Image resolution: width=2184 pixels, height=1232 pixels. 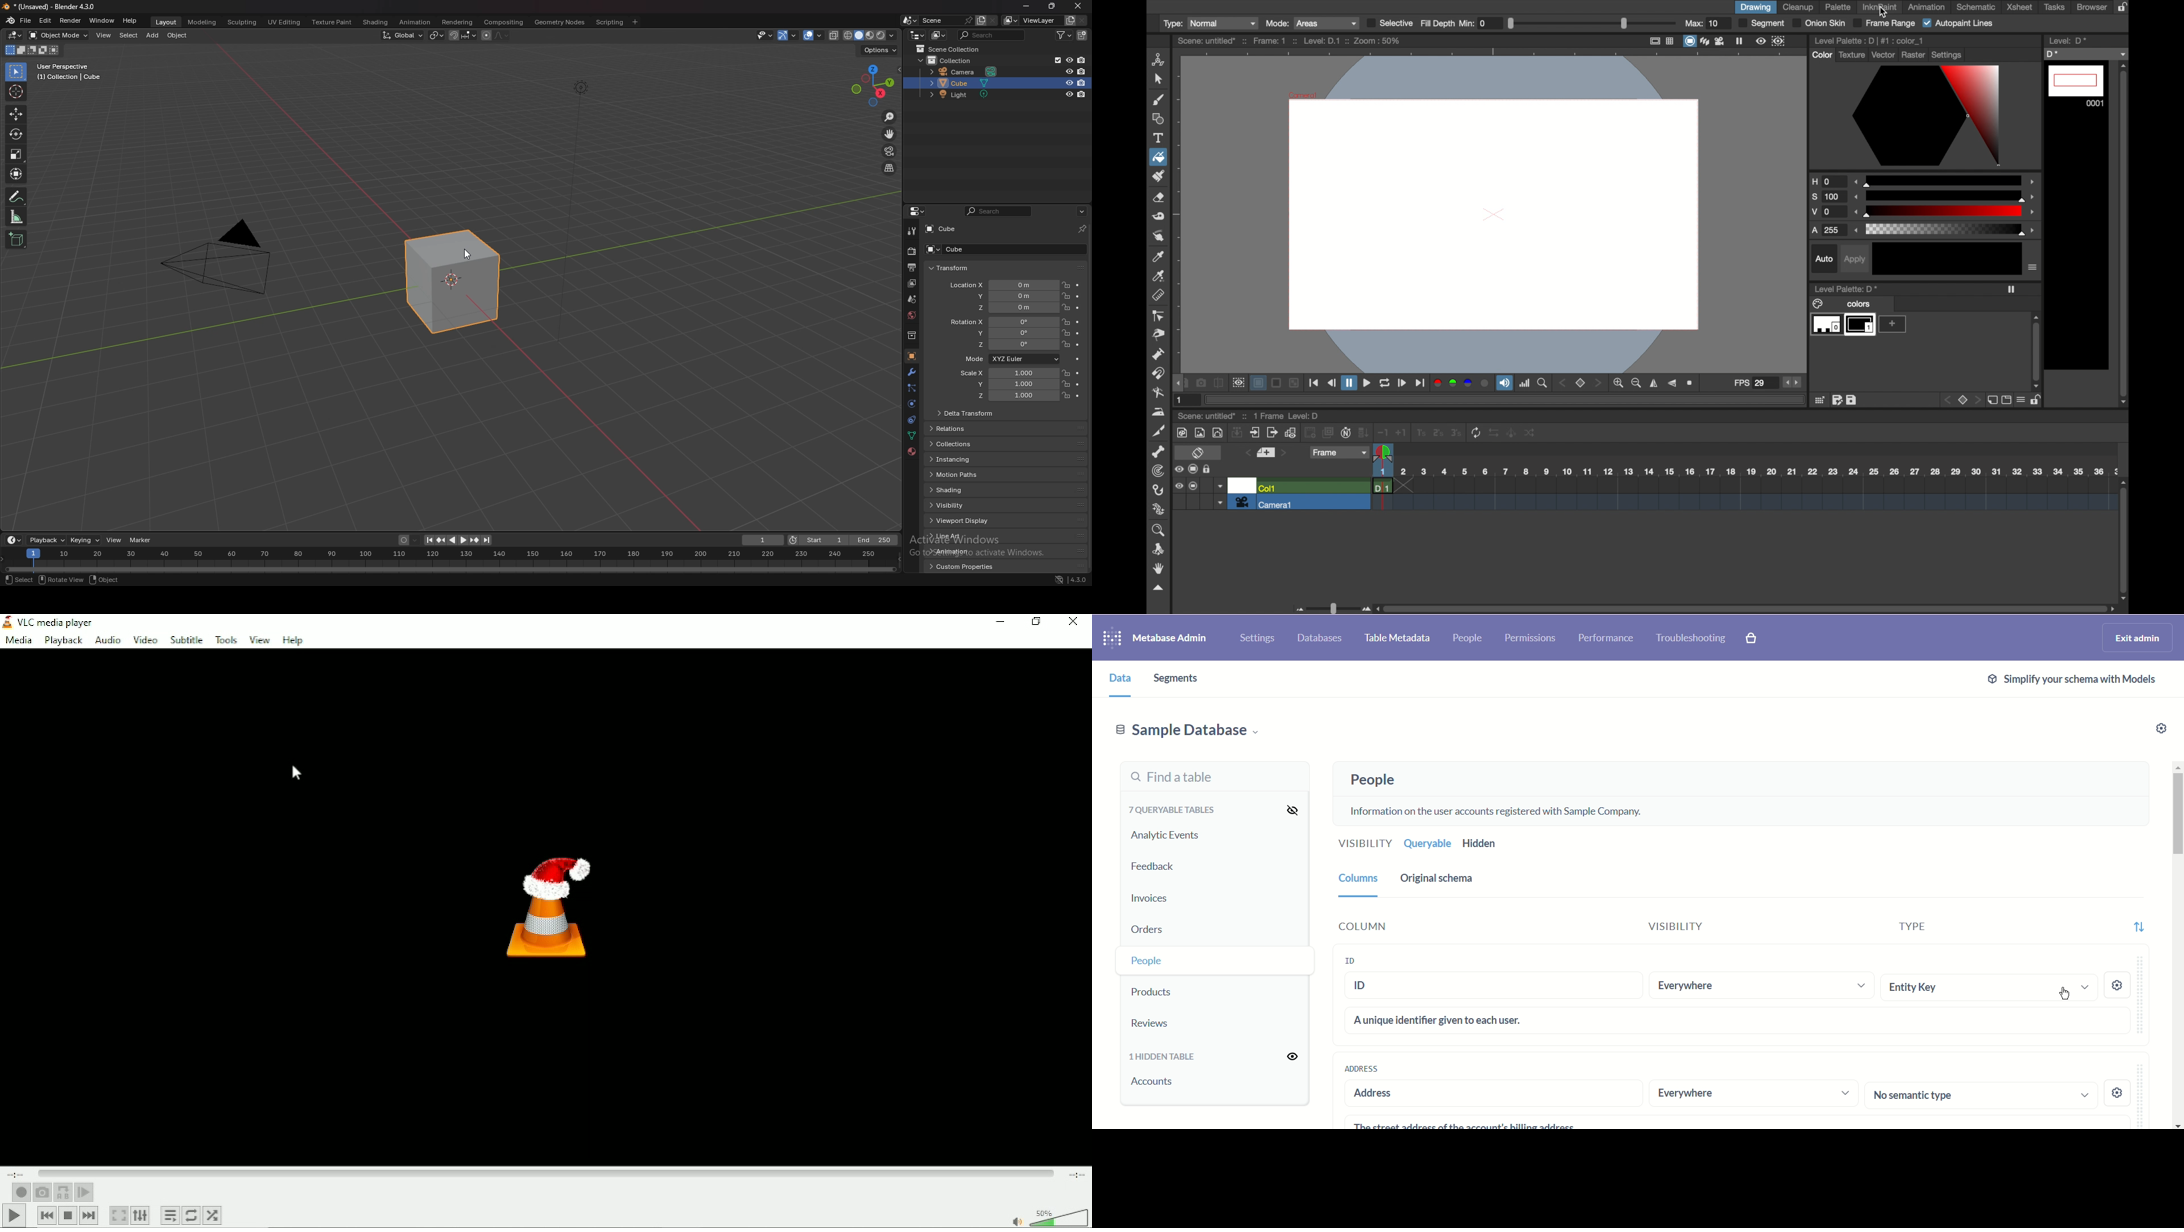 What do you see at coordinates (1069, 20) in the screenshot?
I see `add view layer` at bounding box center [1069, 20].